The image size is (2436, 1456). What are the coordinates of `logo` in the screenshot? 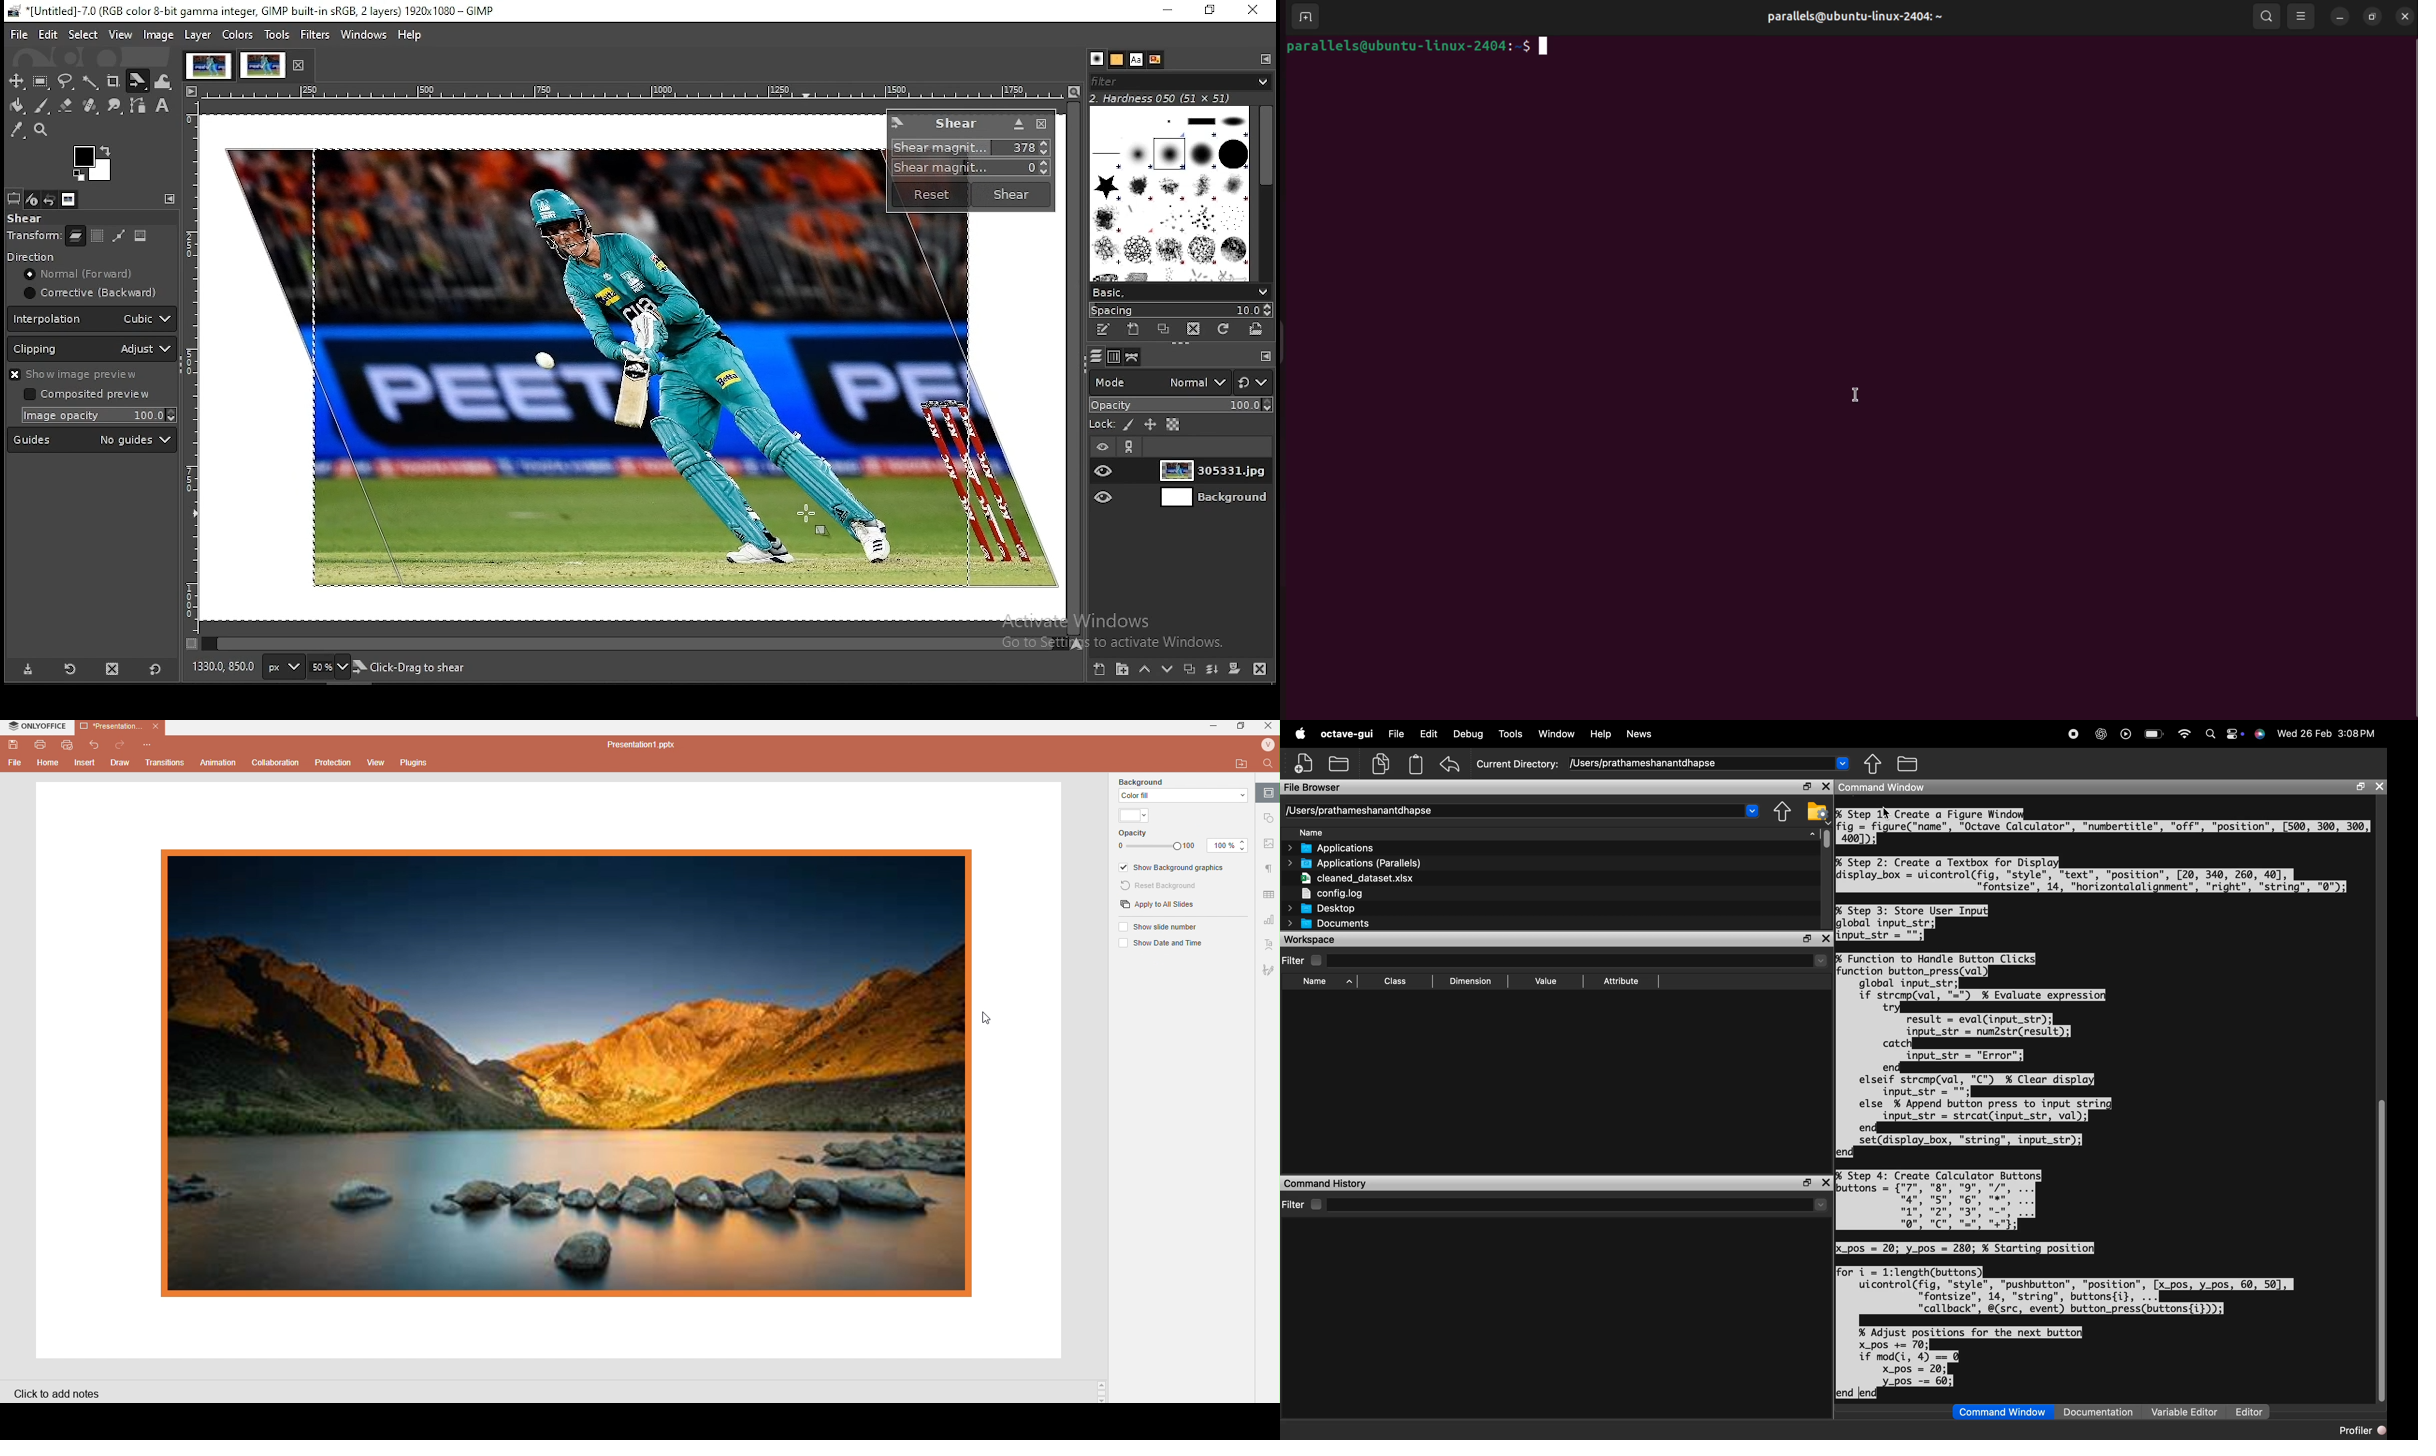 It's located at (898, 122).